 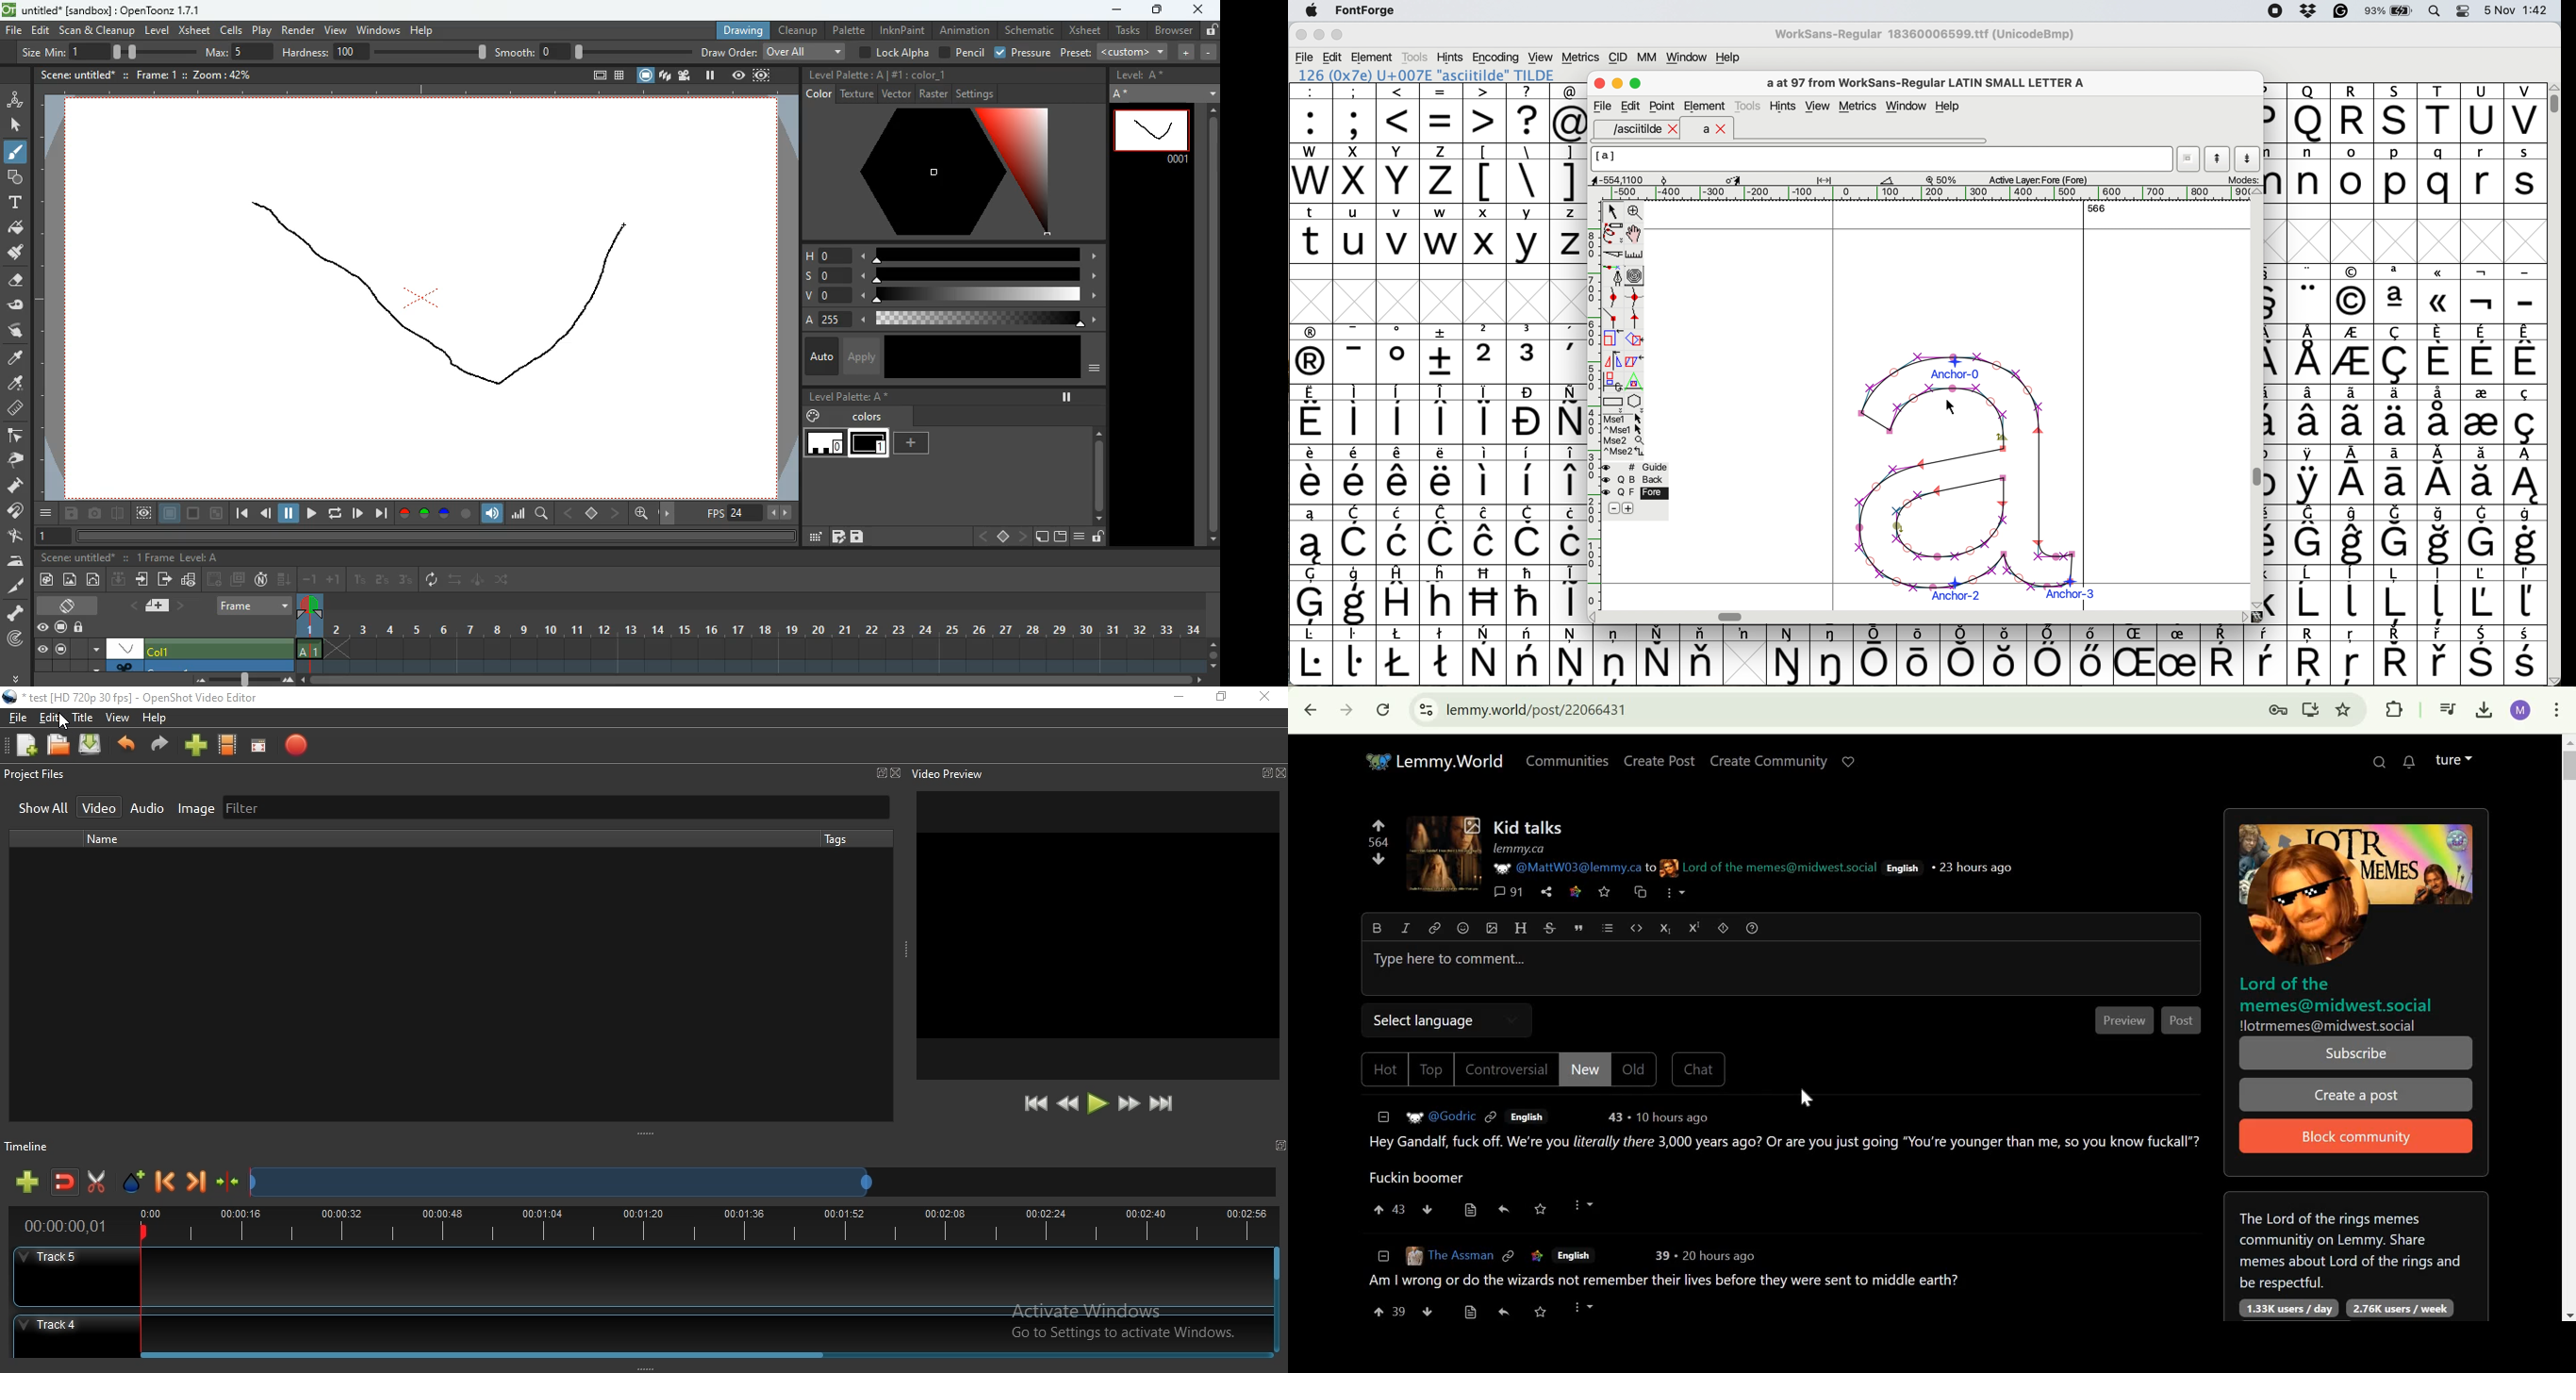 What do you see at coordinates (1378, 927) in the screenshot?
I see `Bold` at bounding box center [1378, 927].